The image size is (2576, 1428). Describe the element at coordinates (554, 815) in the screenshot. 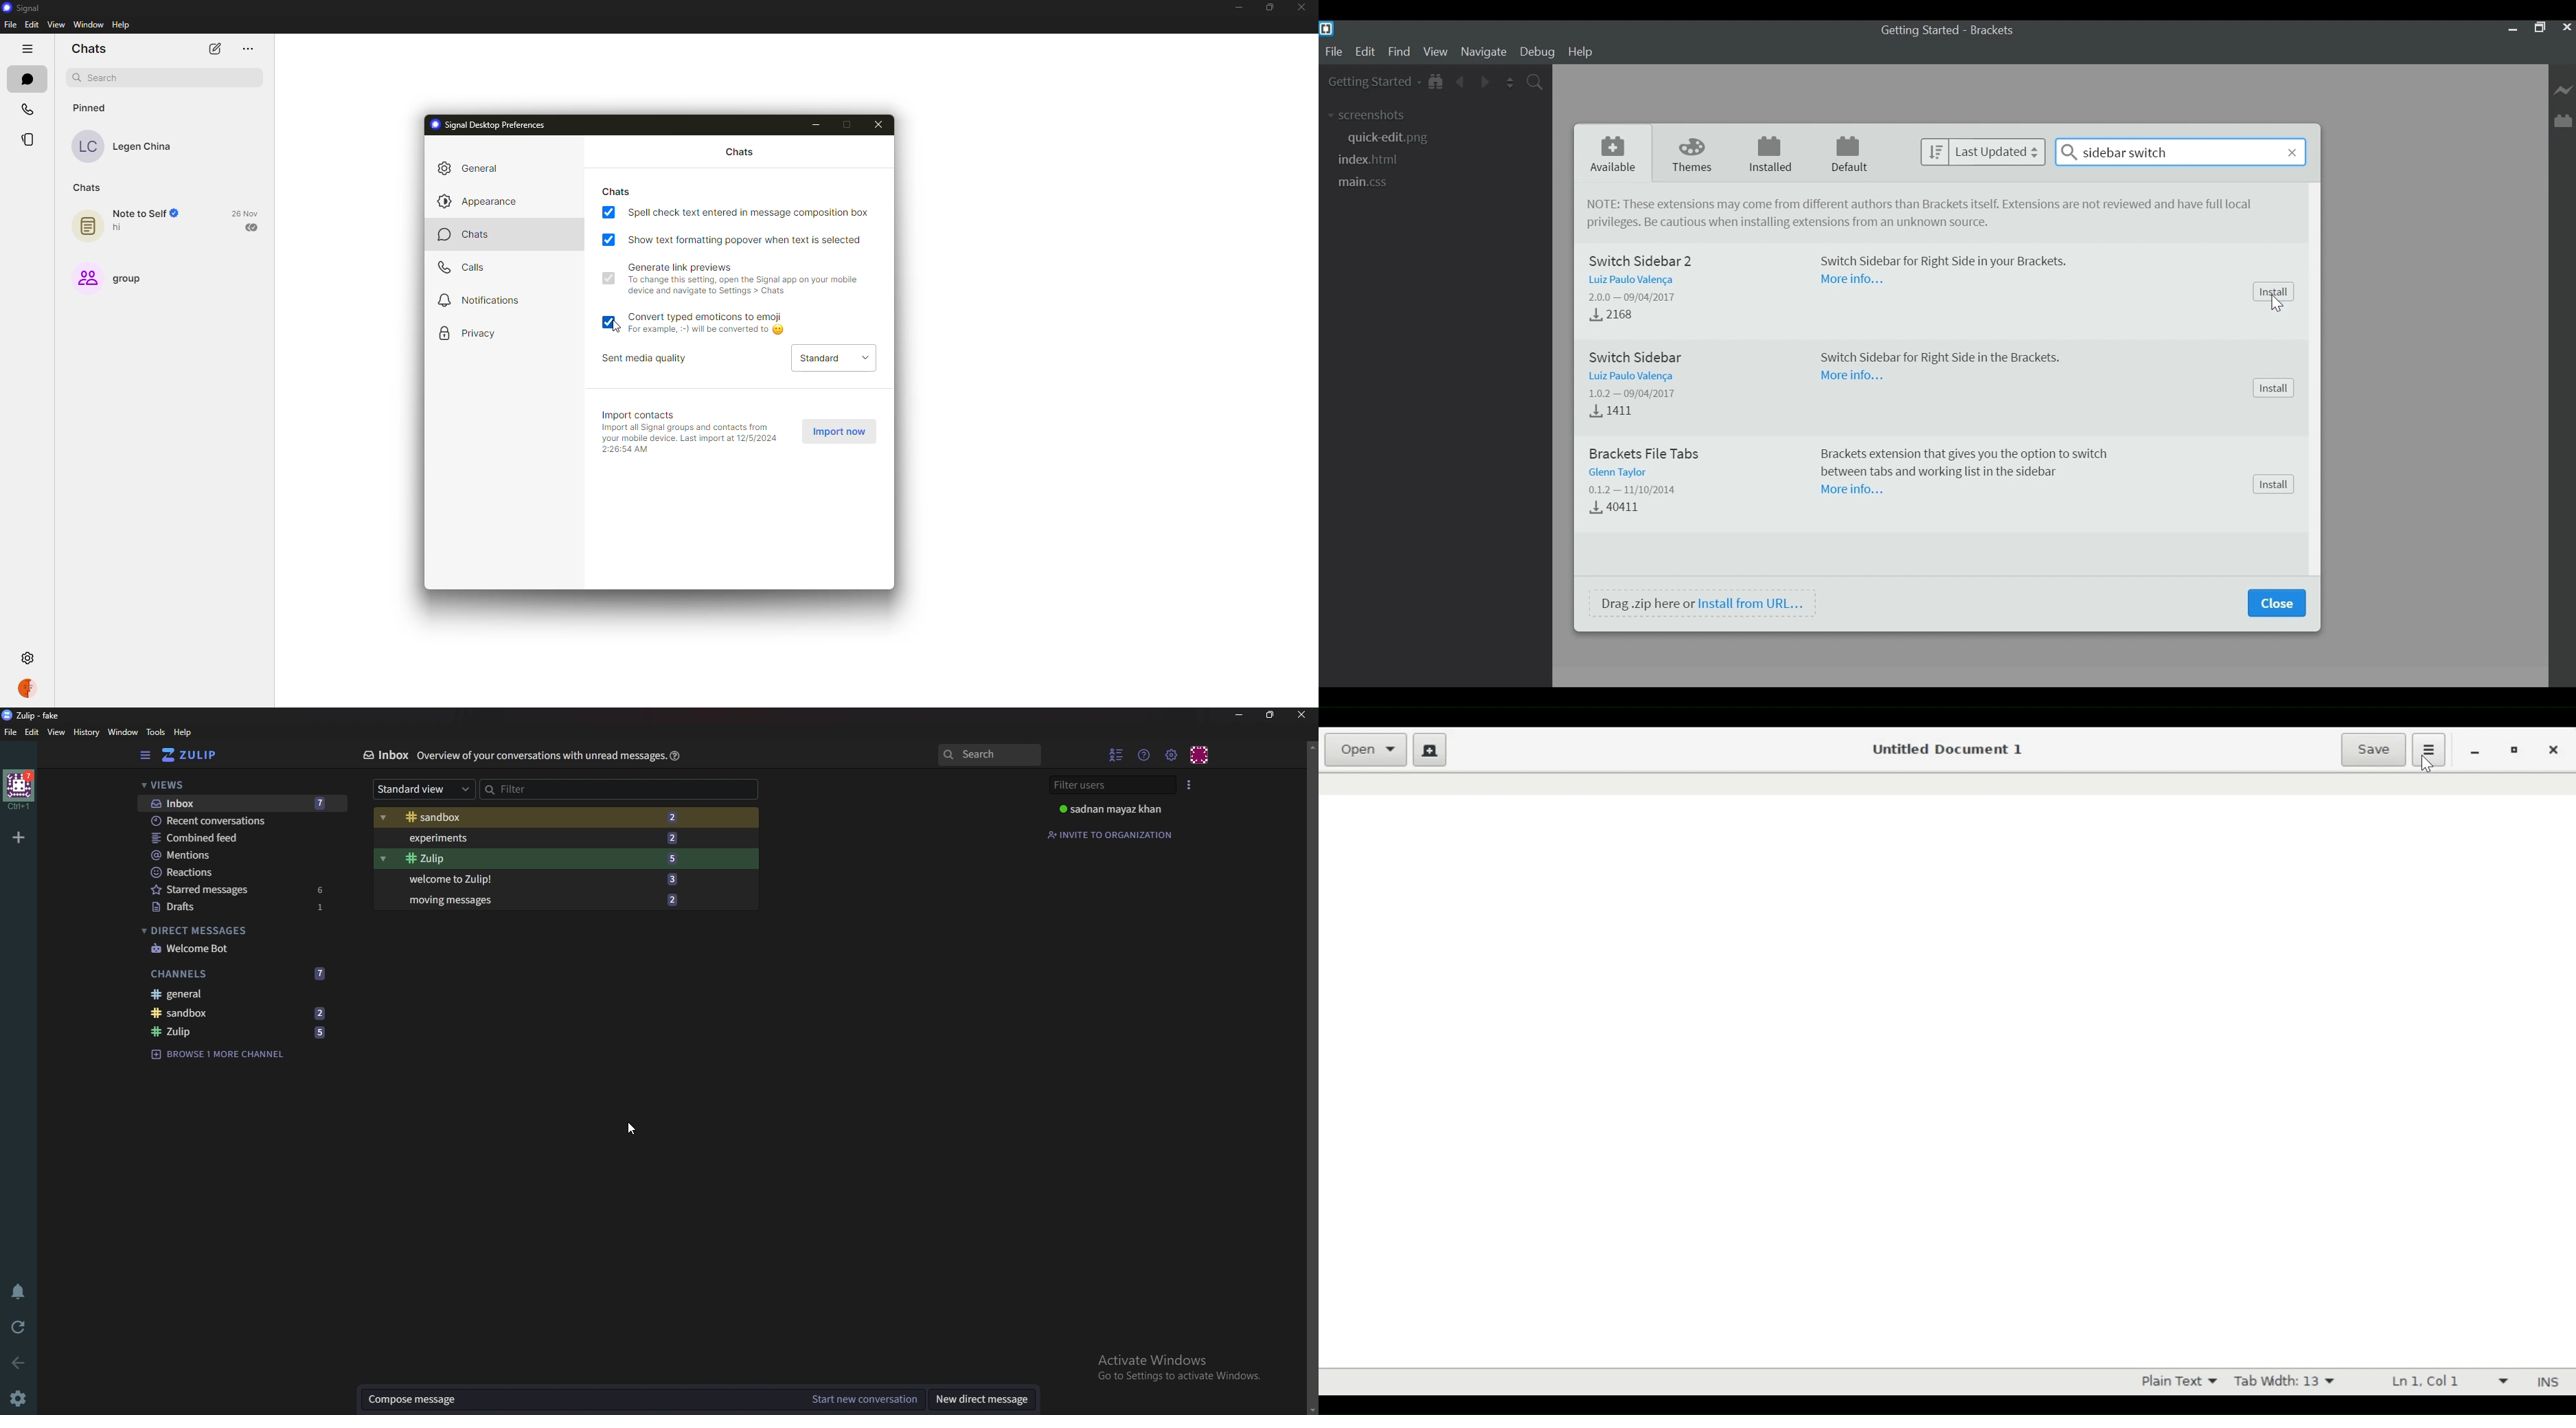

I see `Sandbox` at that location.